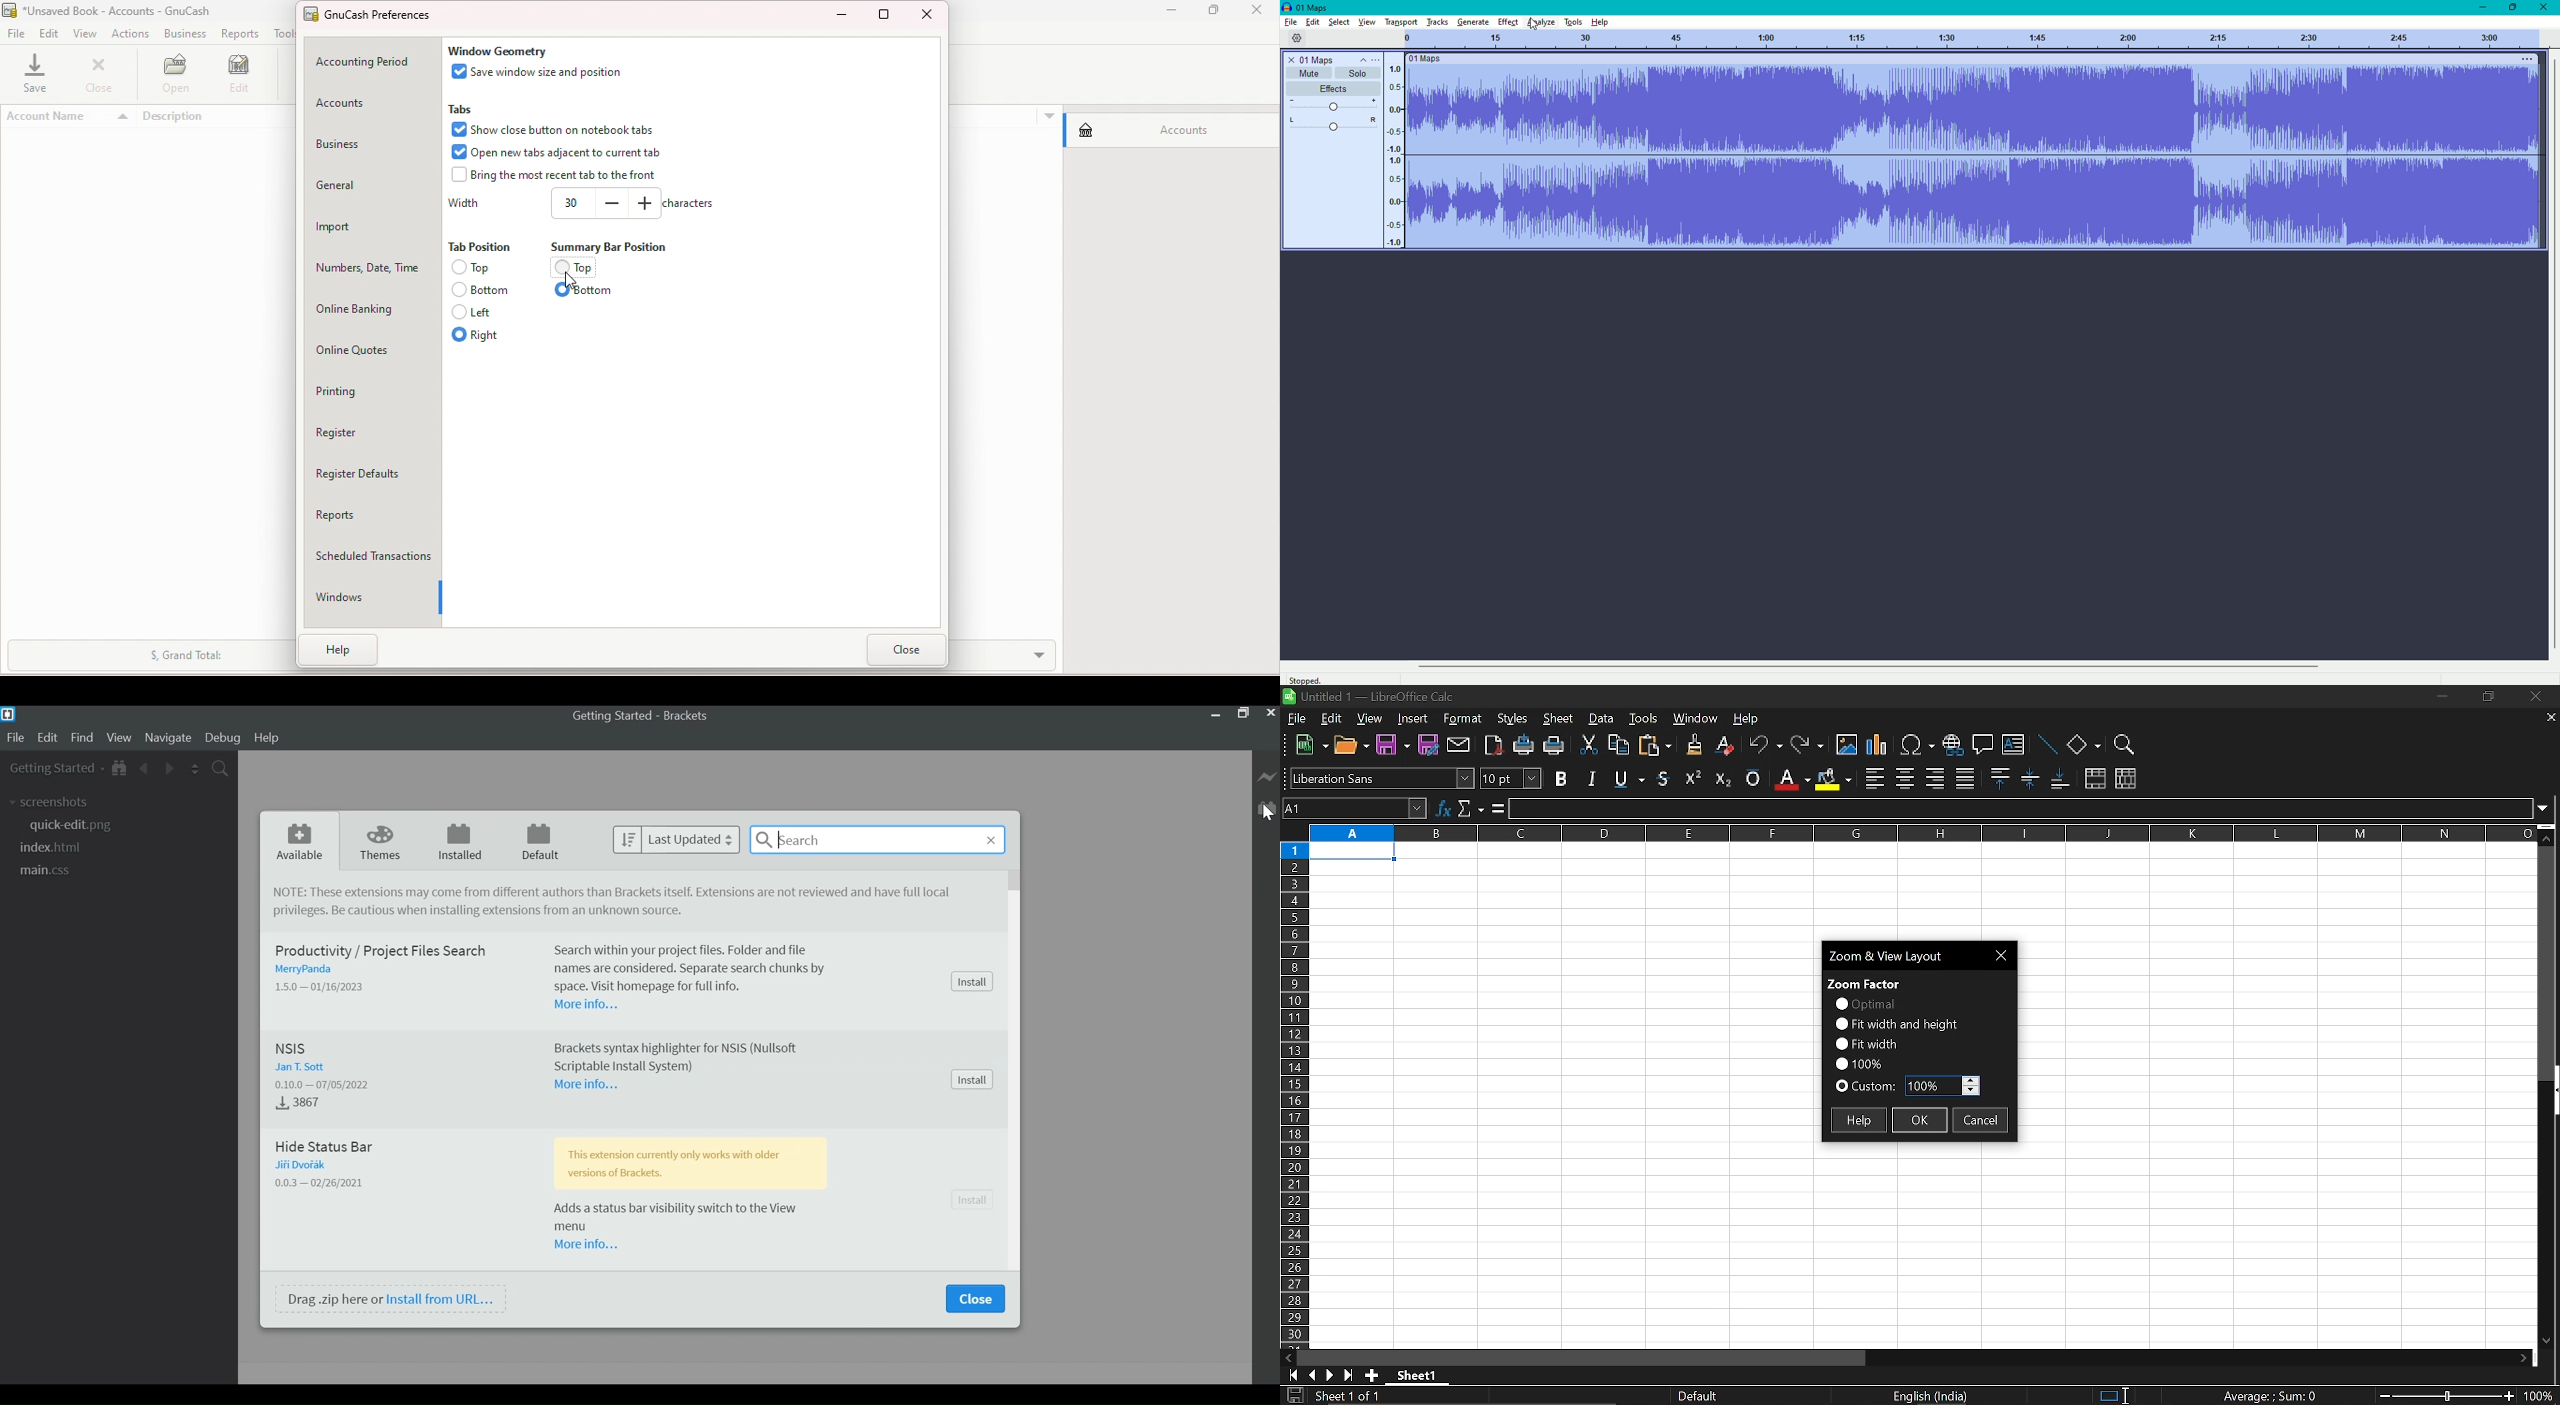 Image resolution: width=2576 pixels, height=1428 pixels. I want to click on Installed, so click(301, 1102).